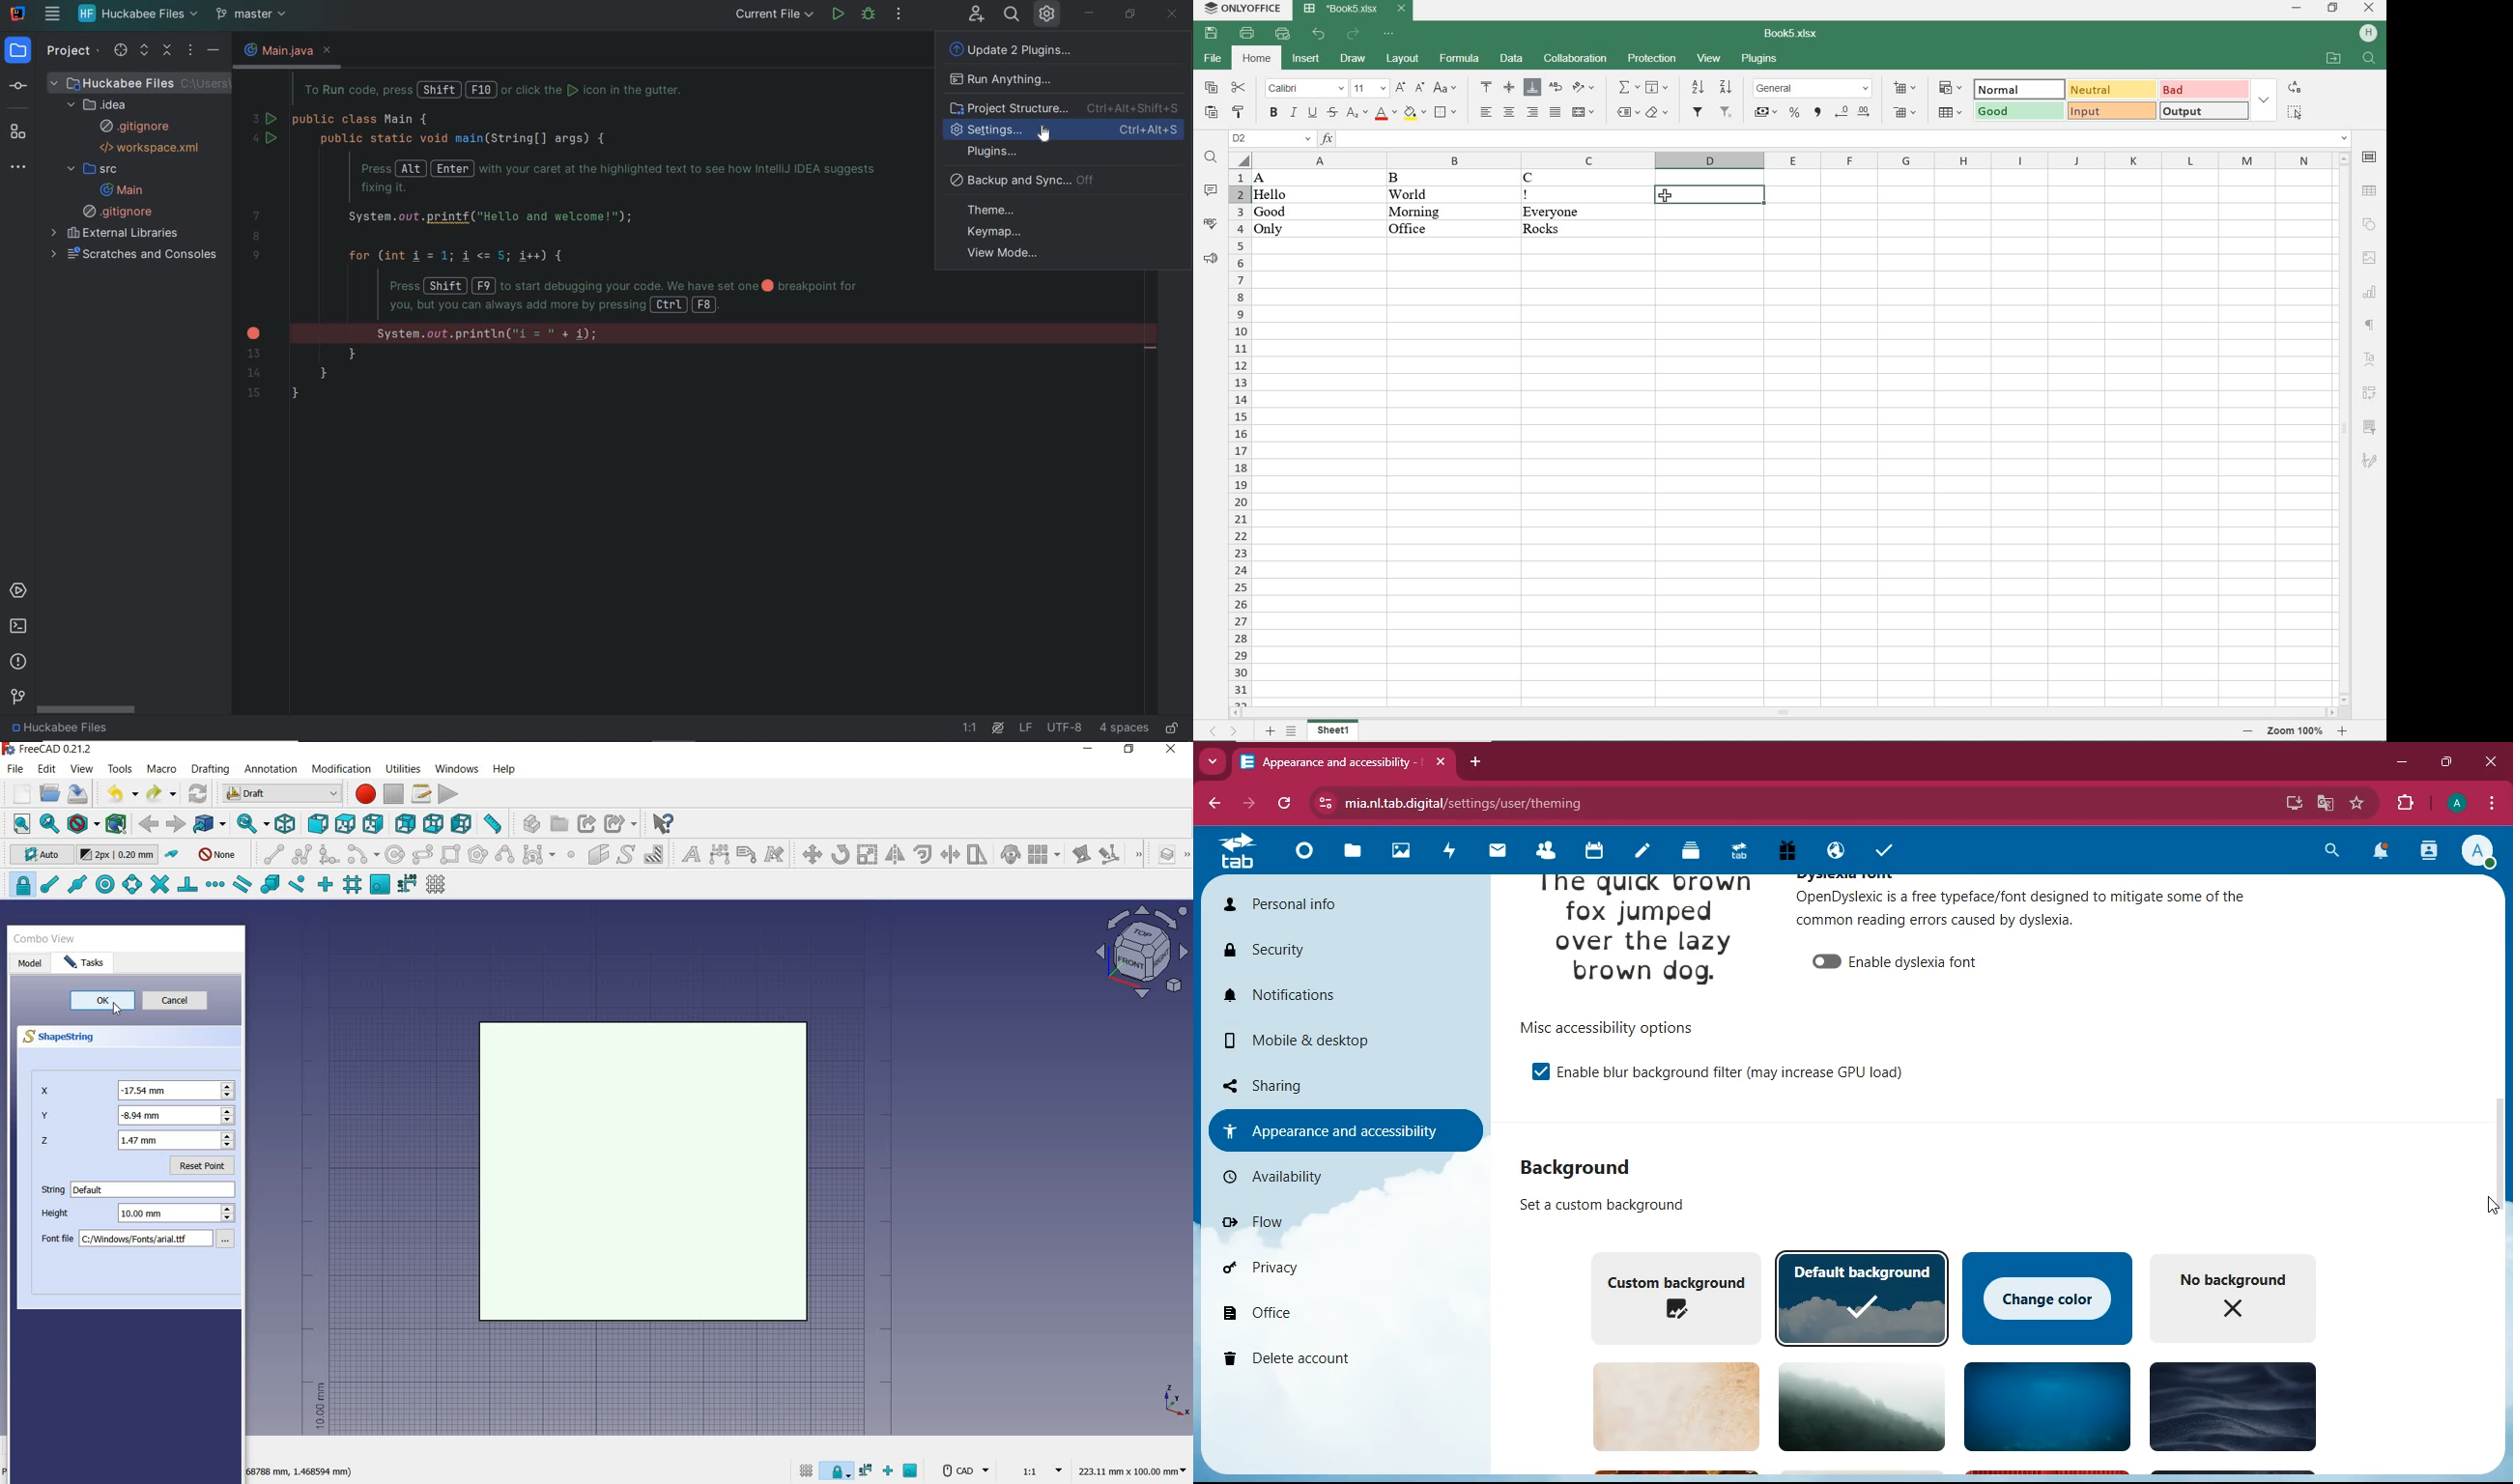  Describe the element at coordinates (1354, 11) in the screenshot. I see `document name` at that location.